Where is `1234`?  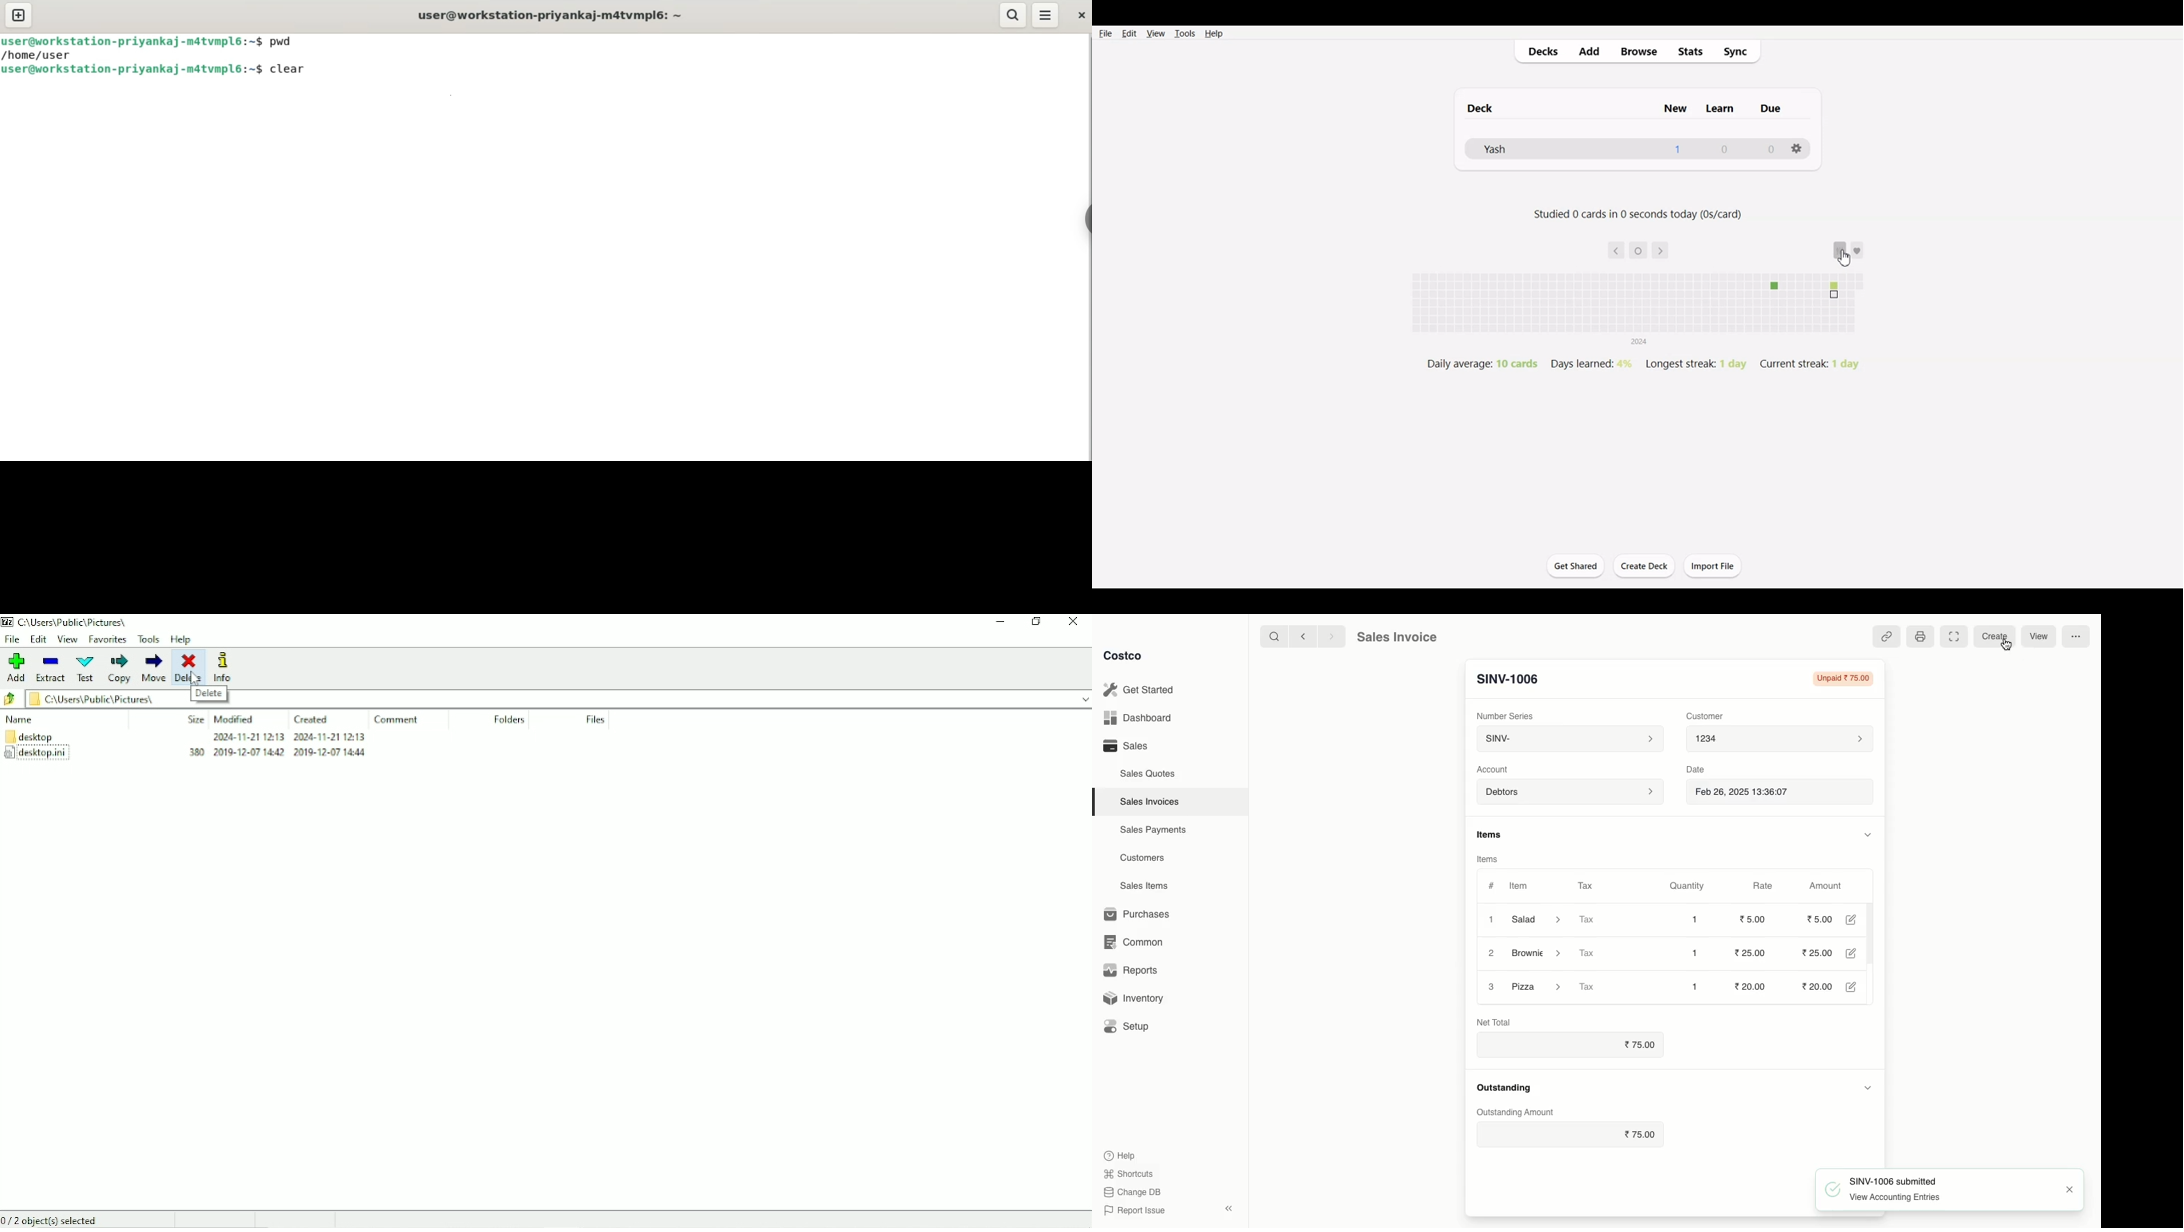 1234 is located at coordinates (1774, 739).